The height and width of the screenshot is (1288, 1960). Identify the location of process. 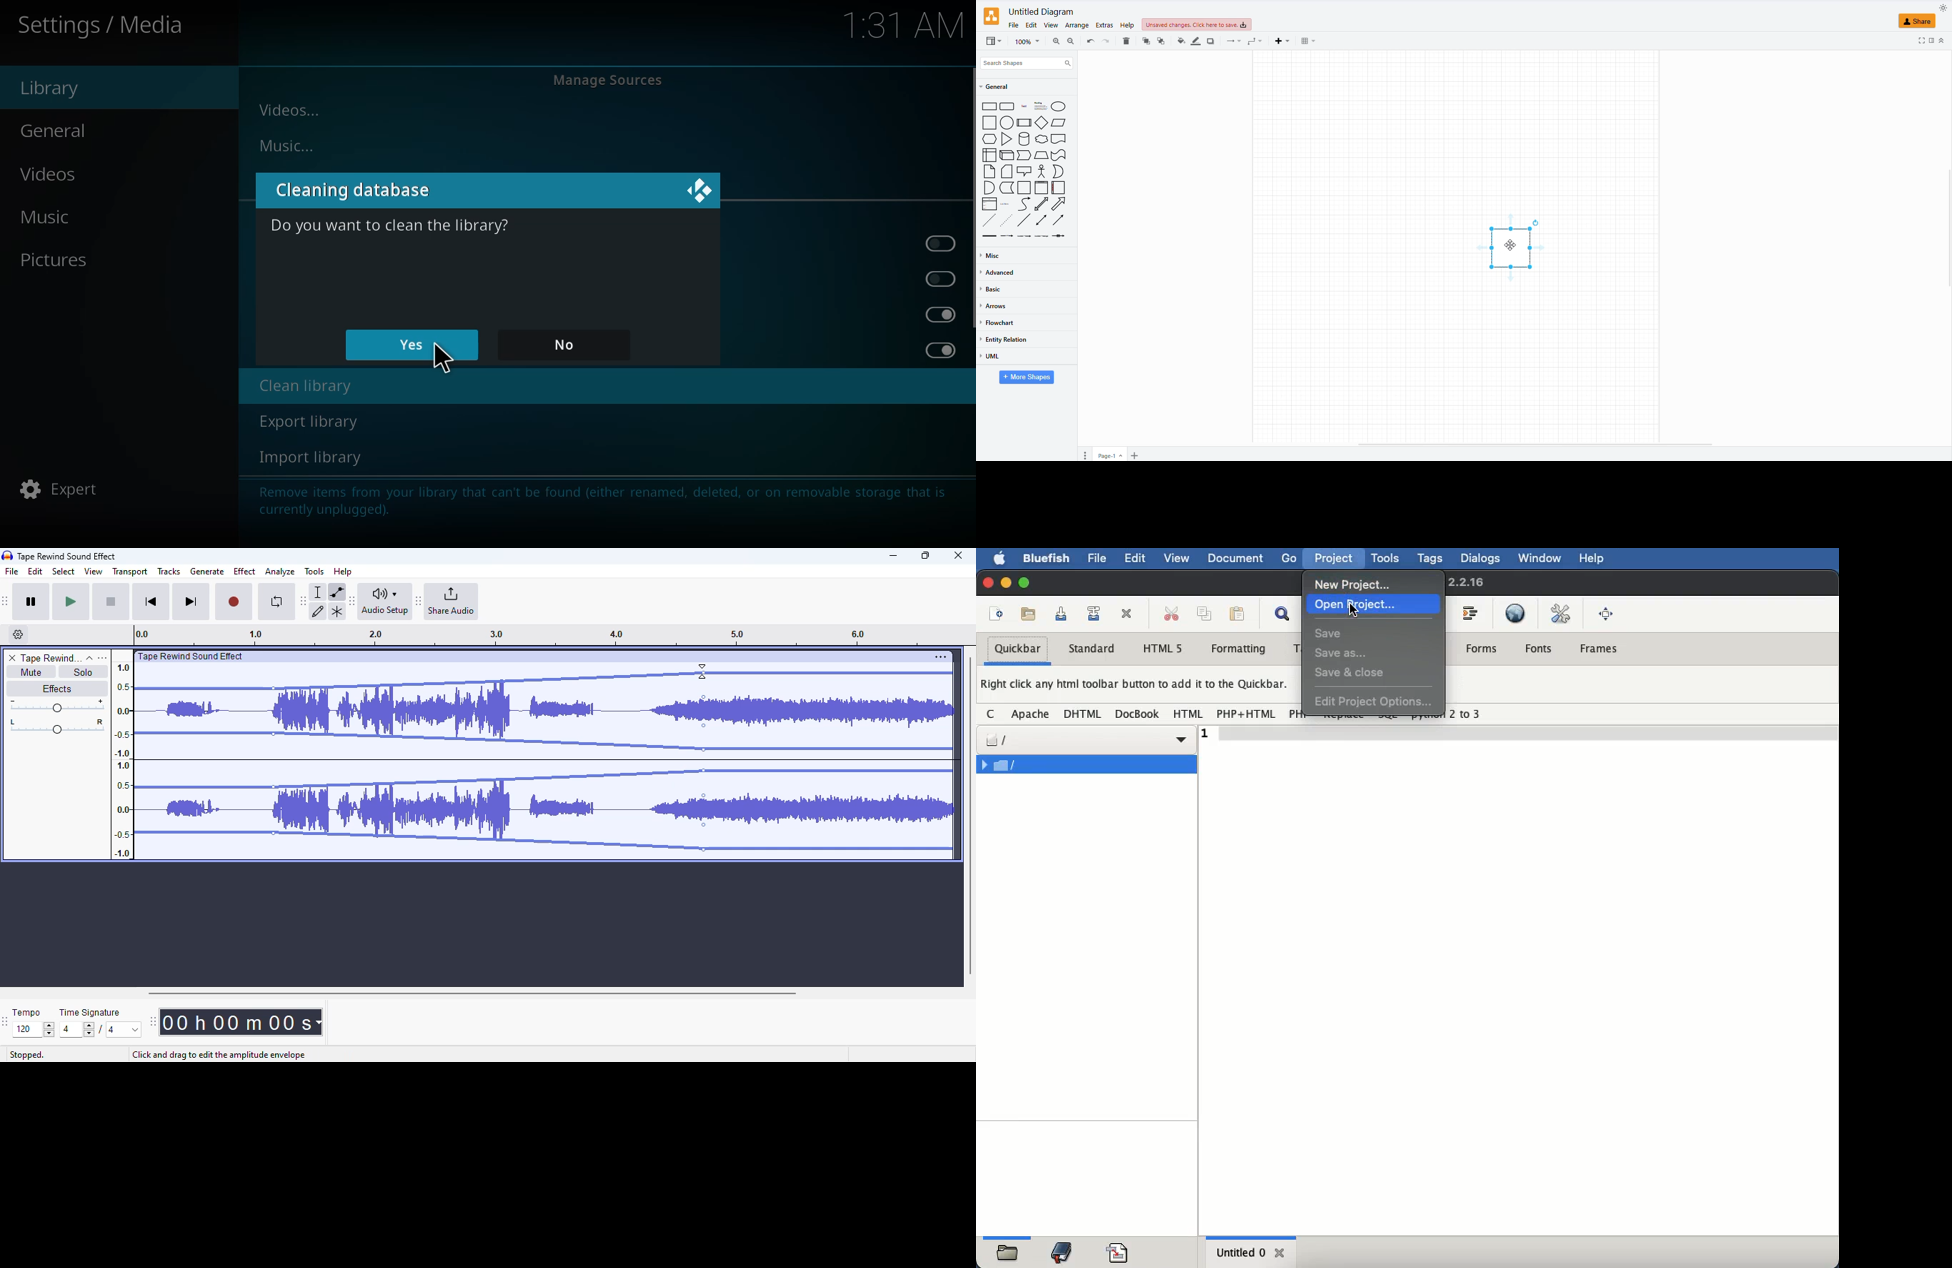
(1024, 123).